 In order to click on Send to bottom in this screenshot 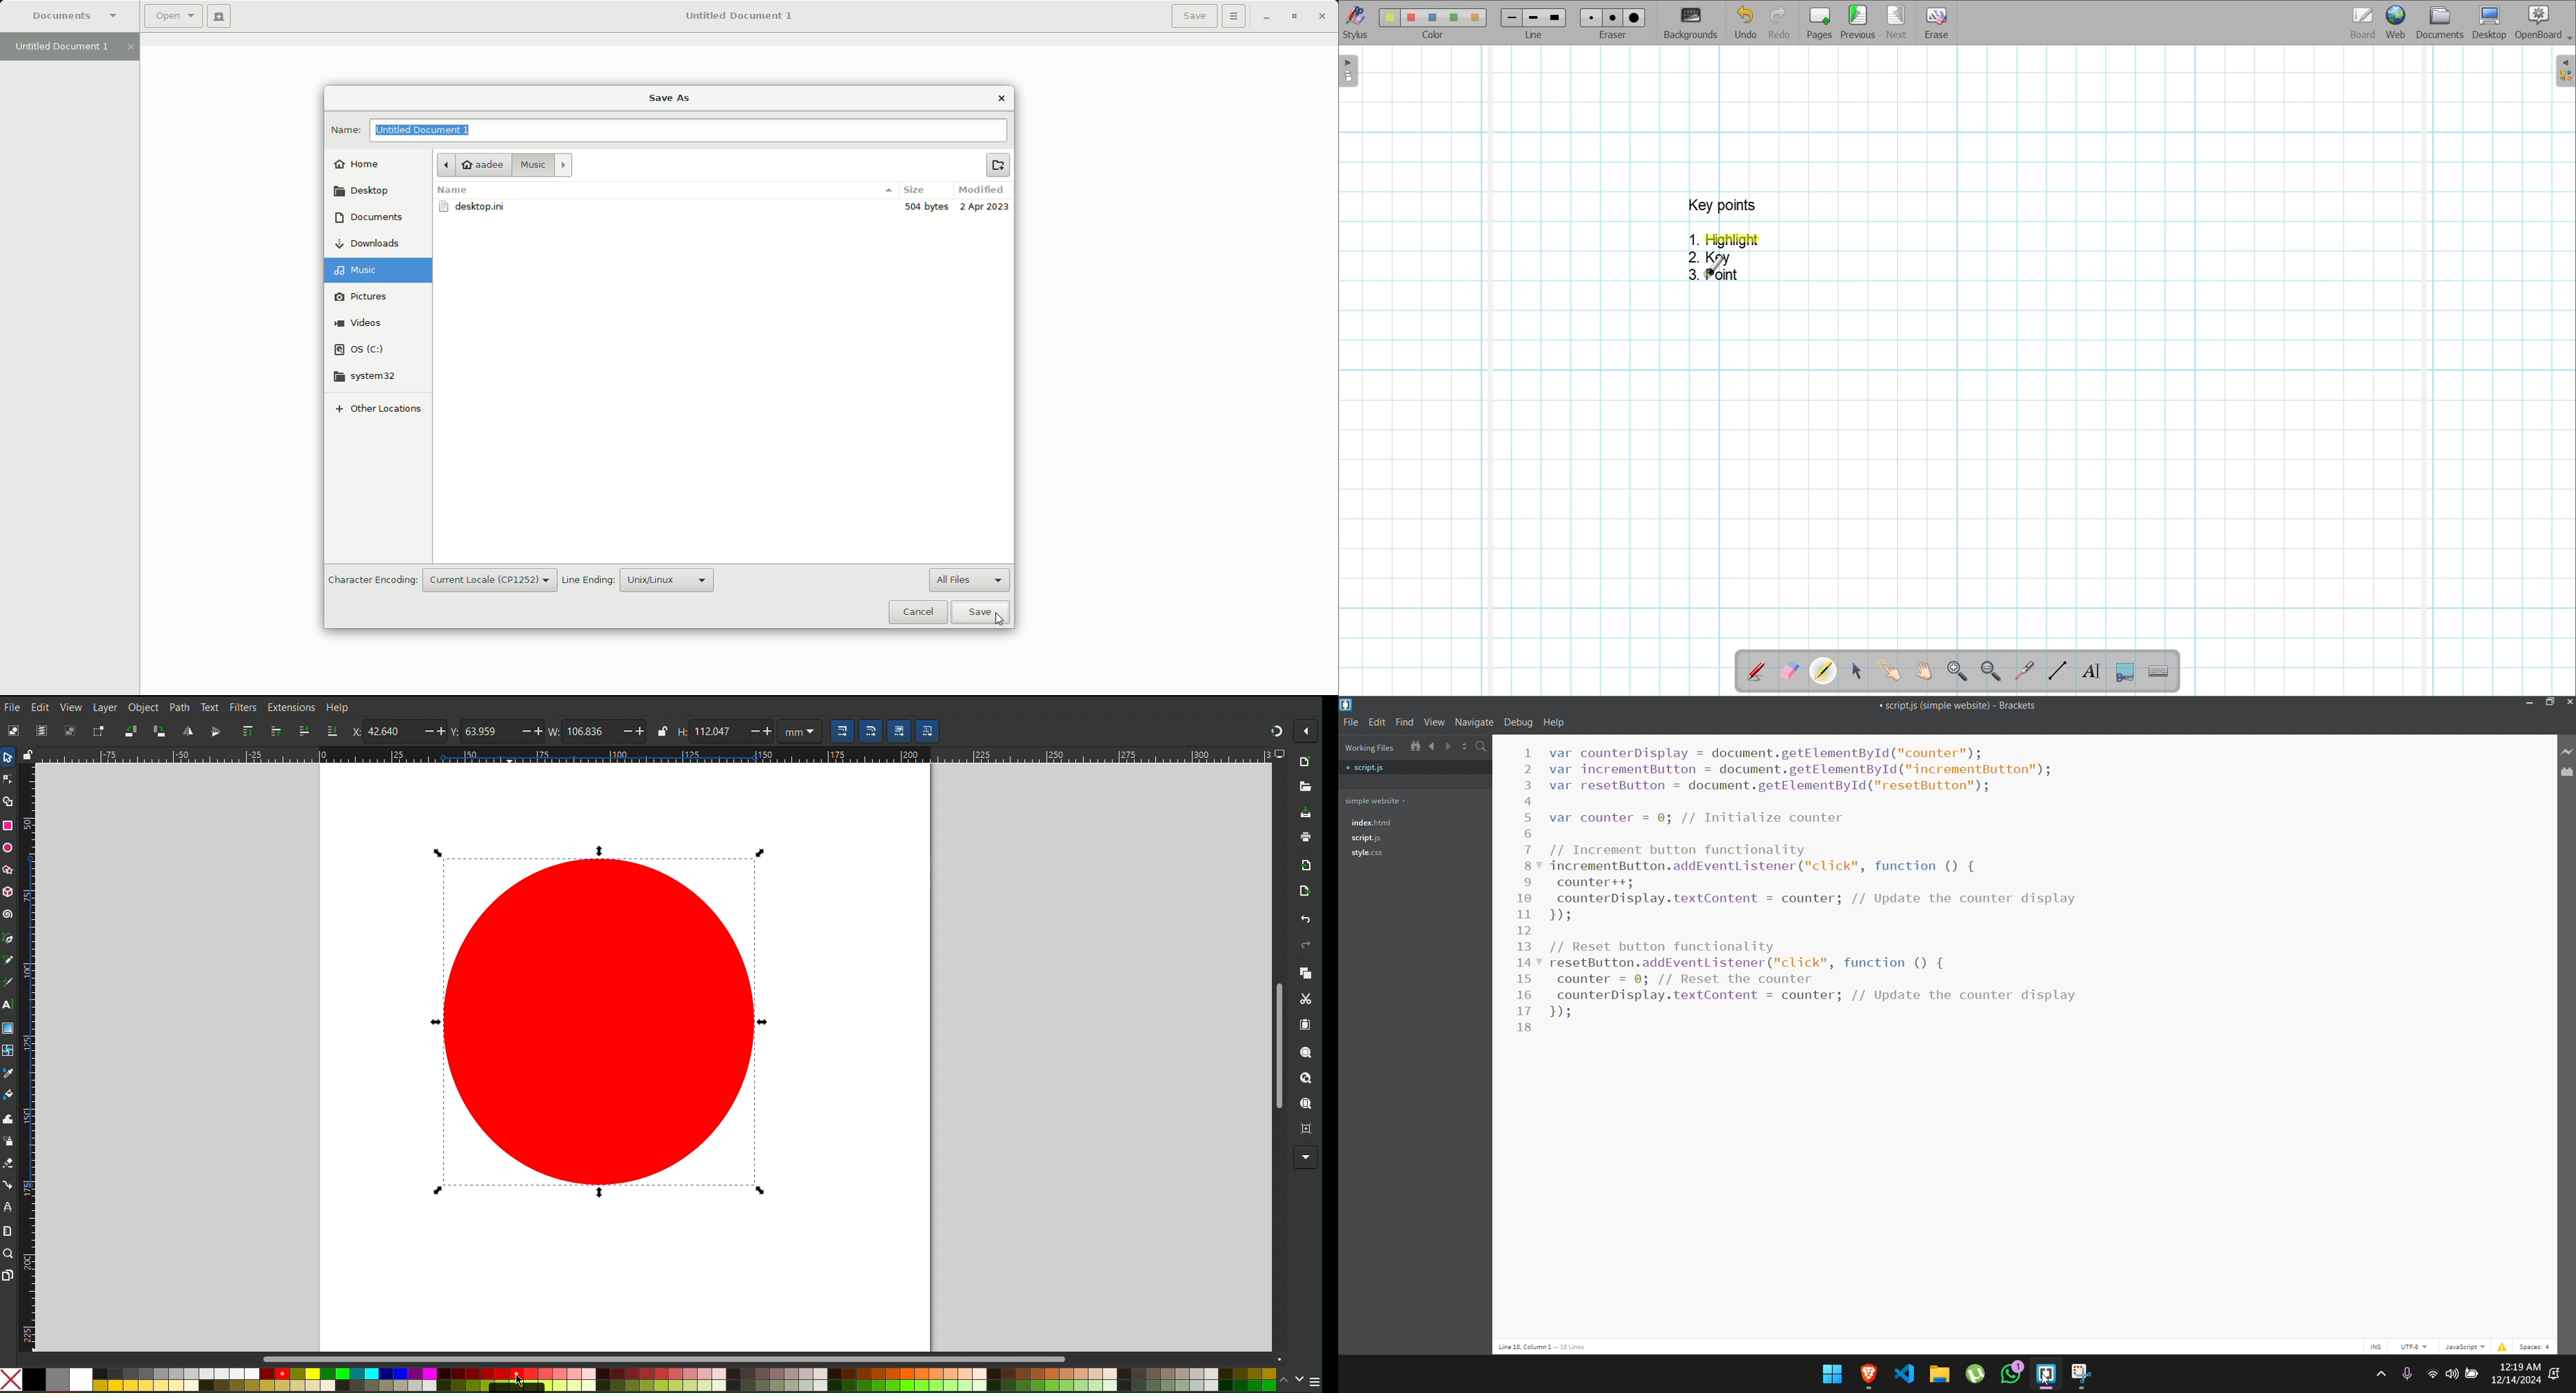, I will do `click(331, 732)`.